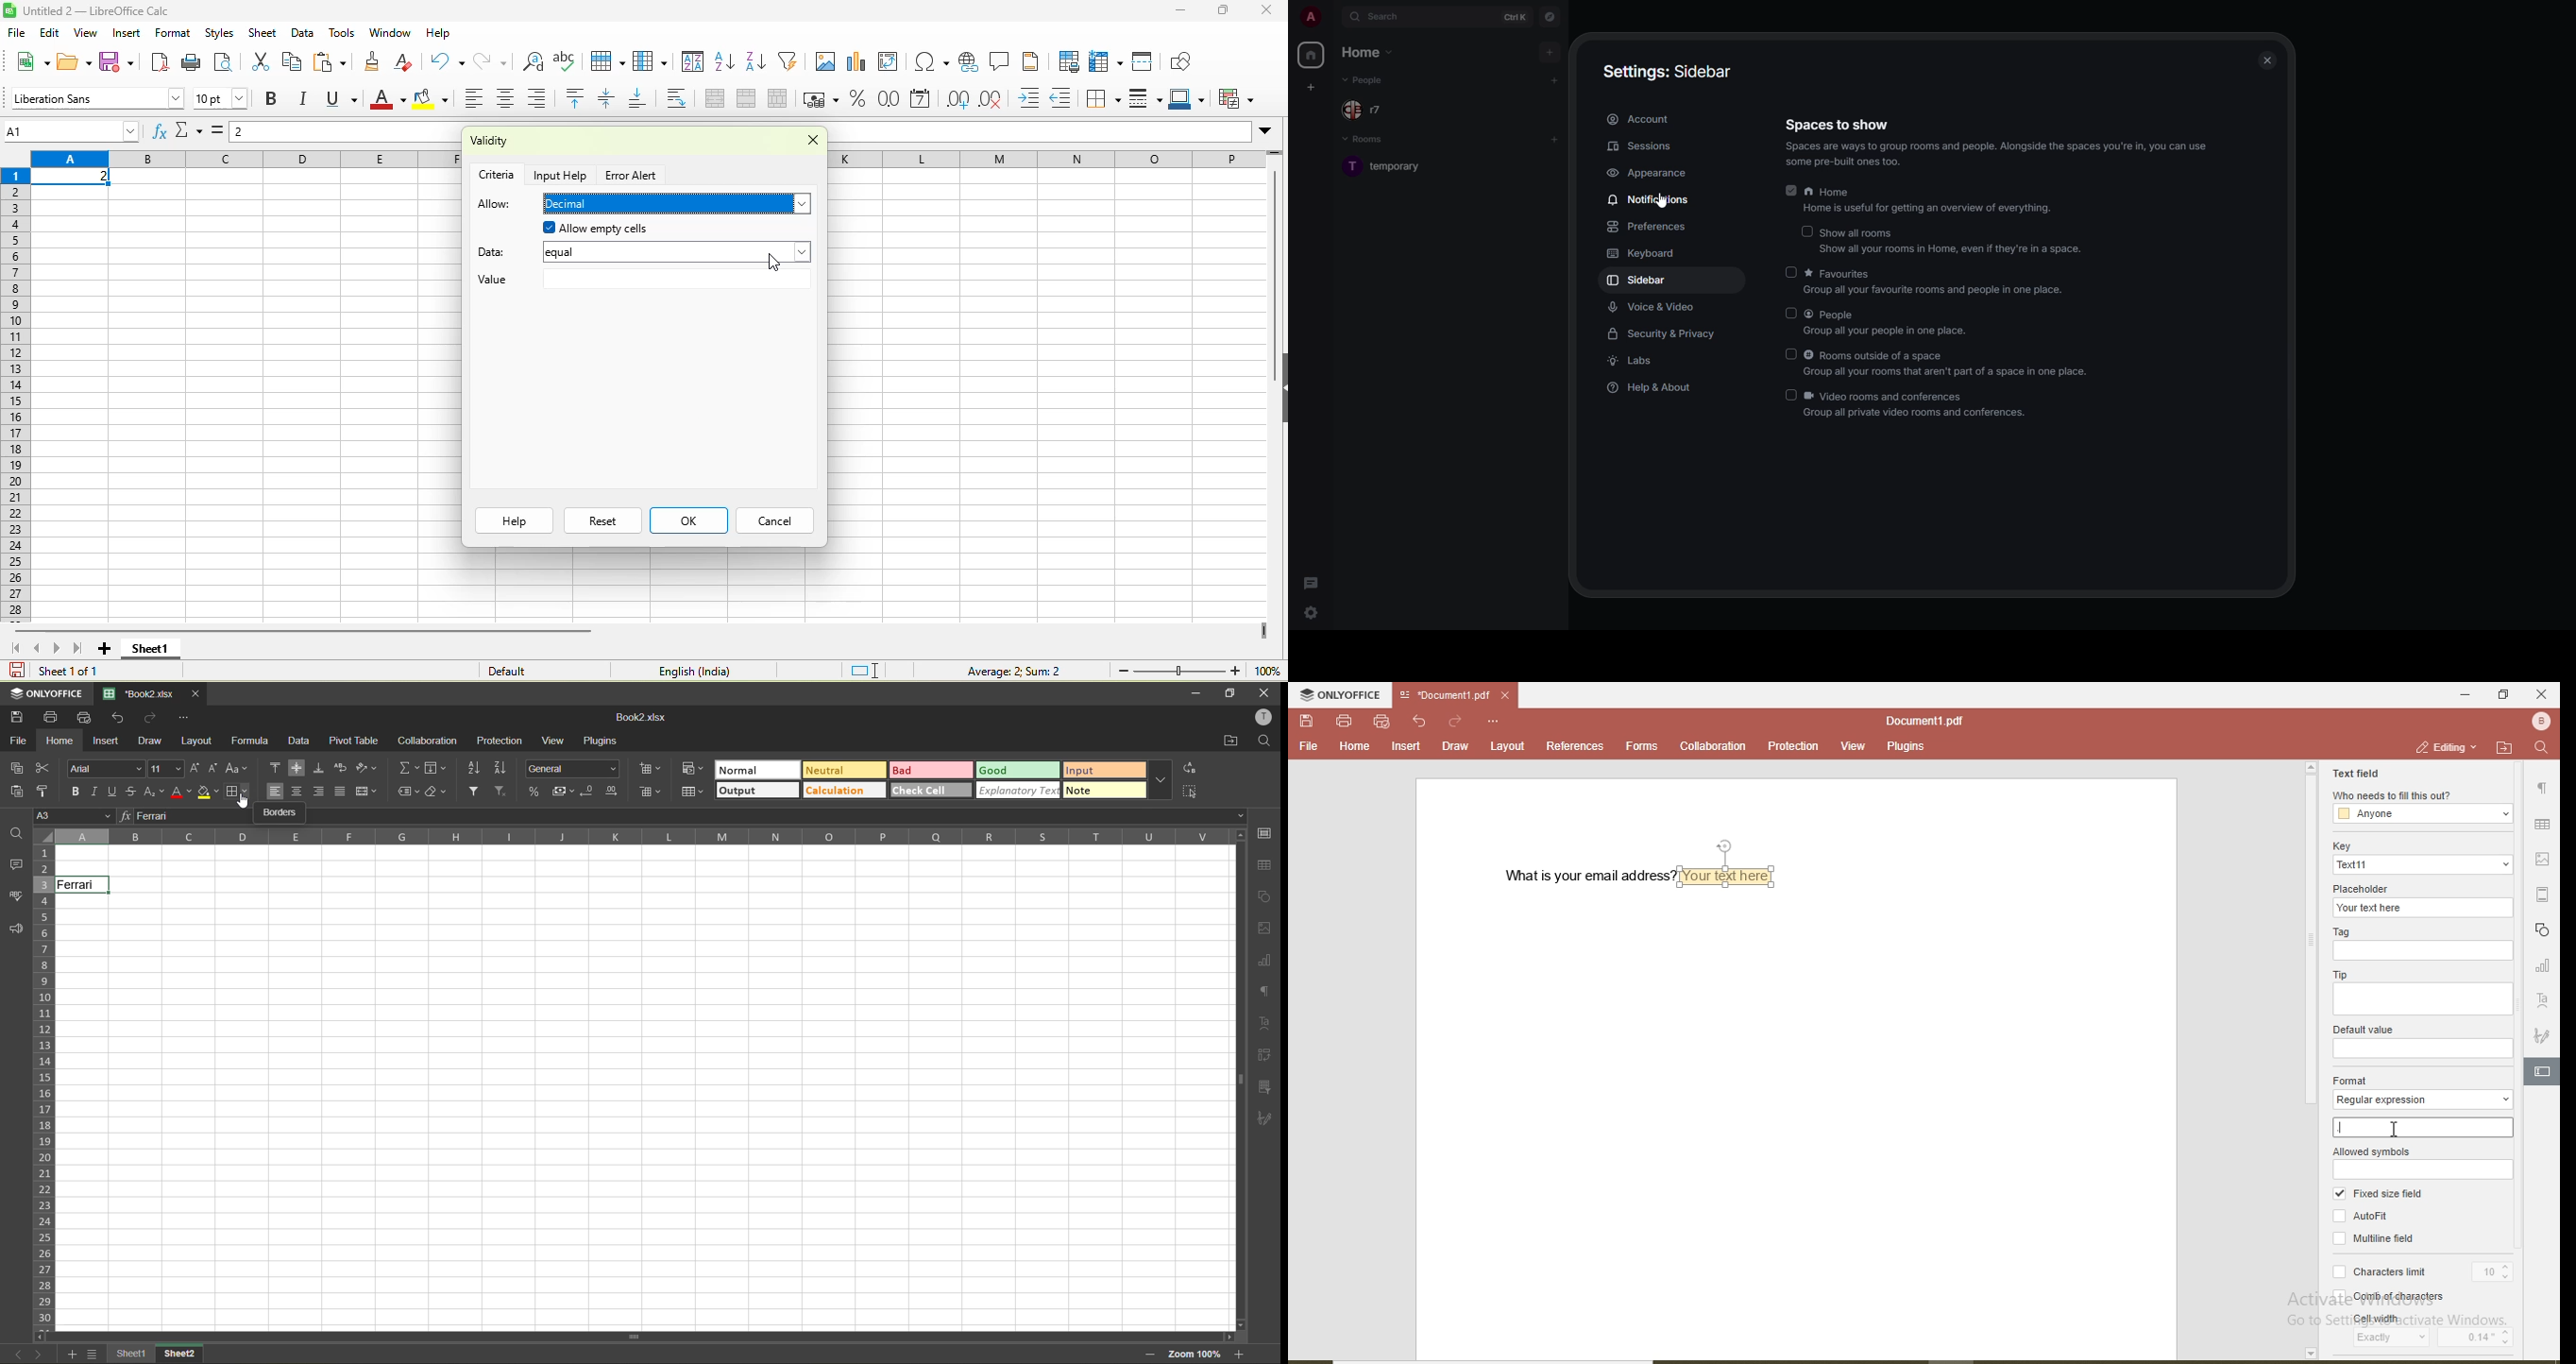 This screenshot has height=1372, width=2576. I want to click on deciman, so click(679, 204).